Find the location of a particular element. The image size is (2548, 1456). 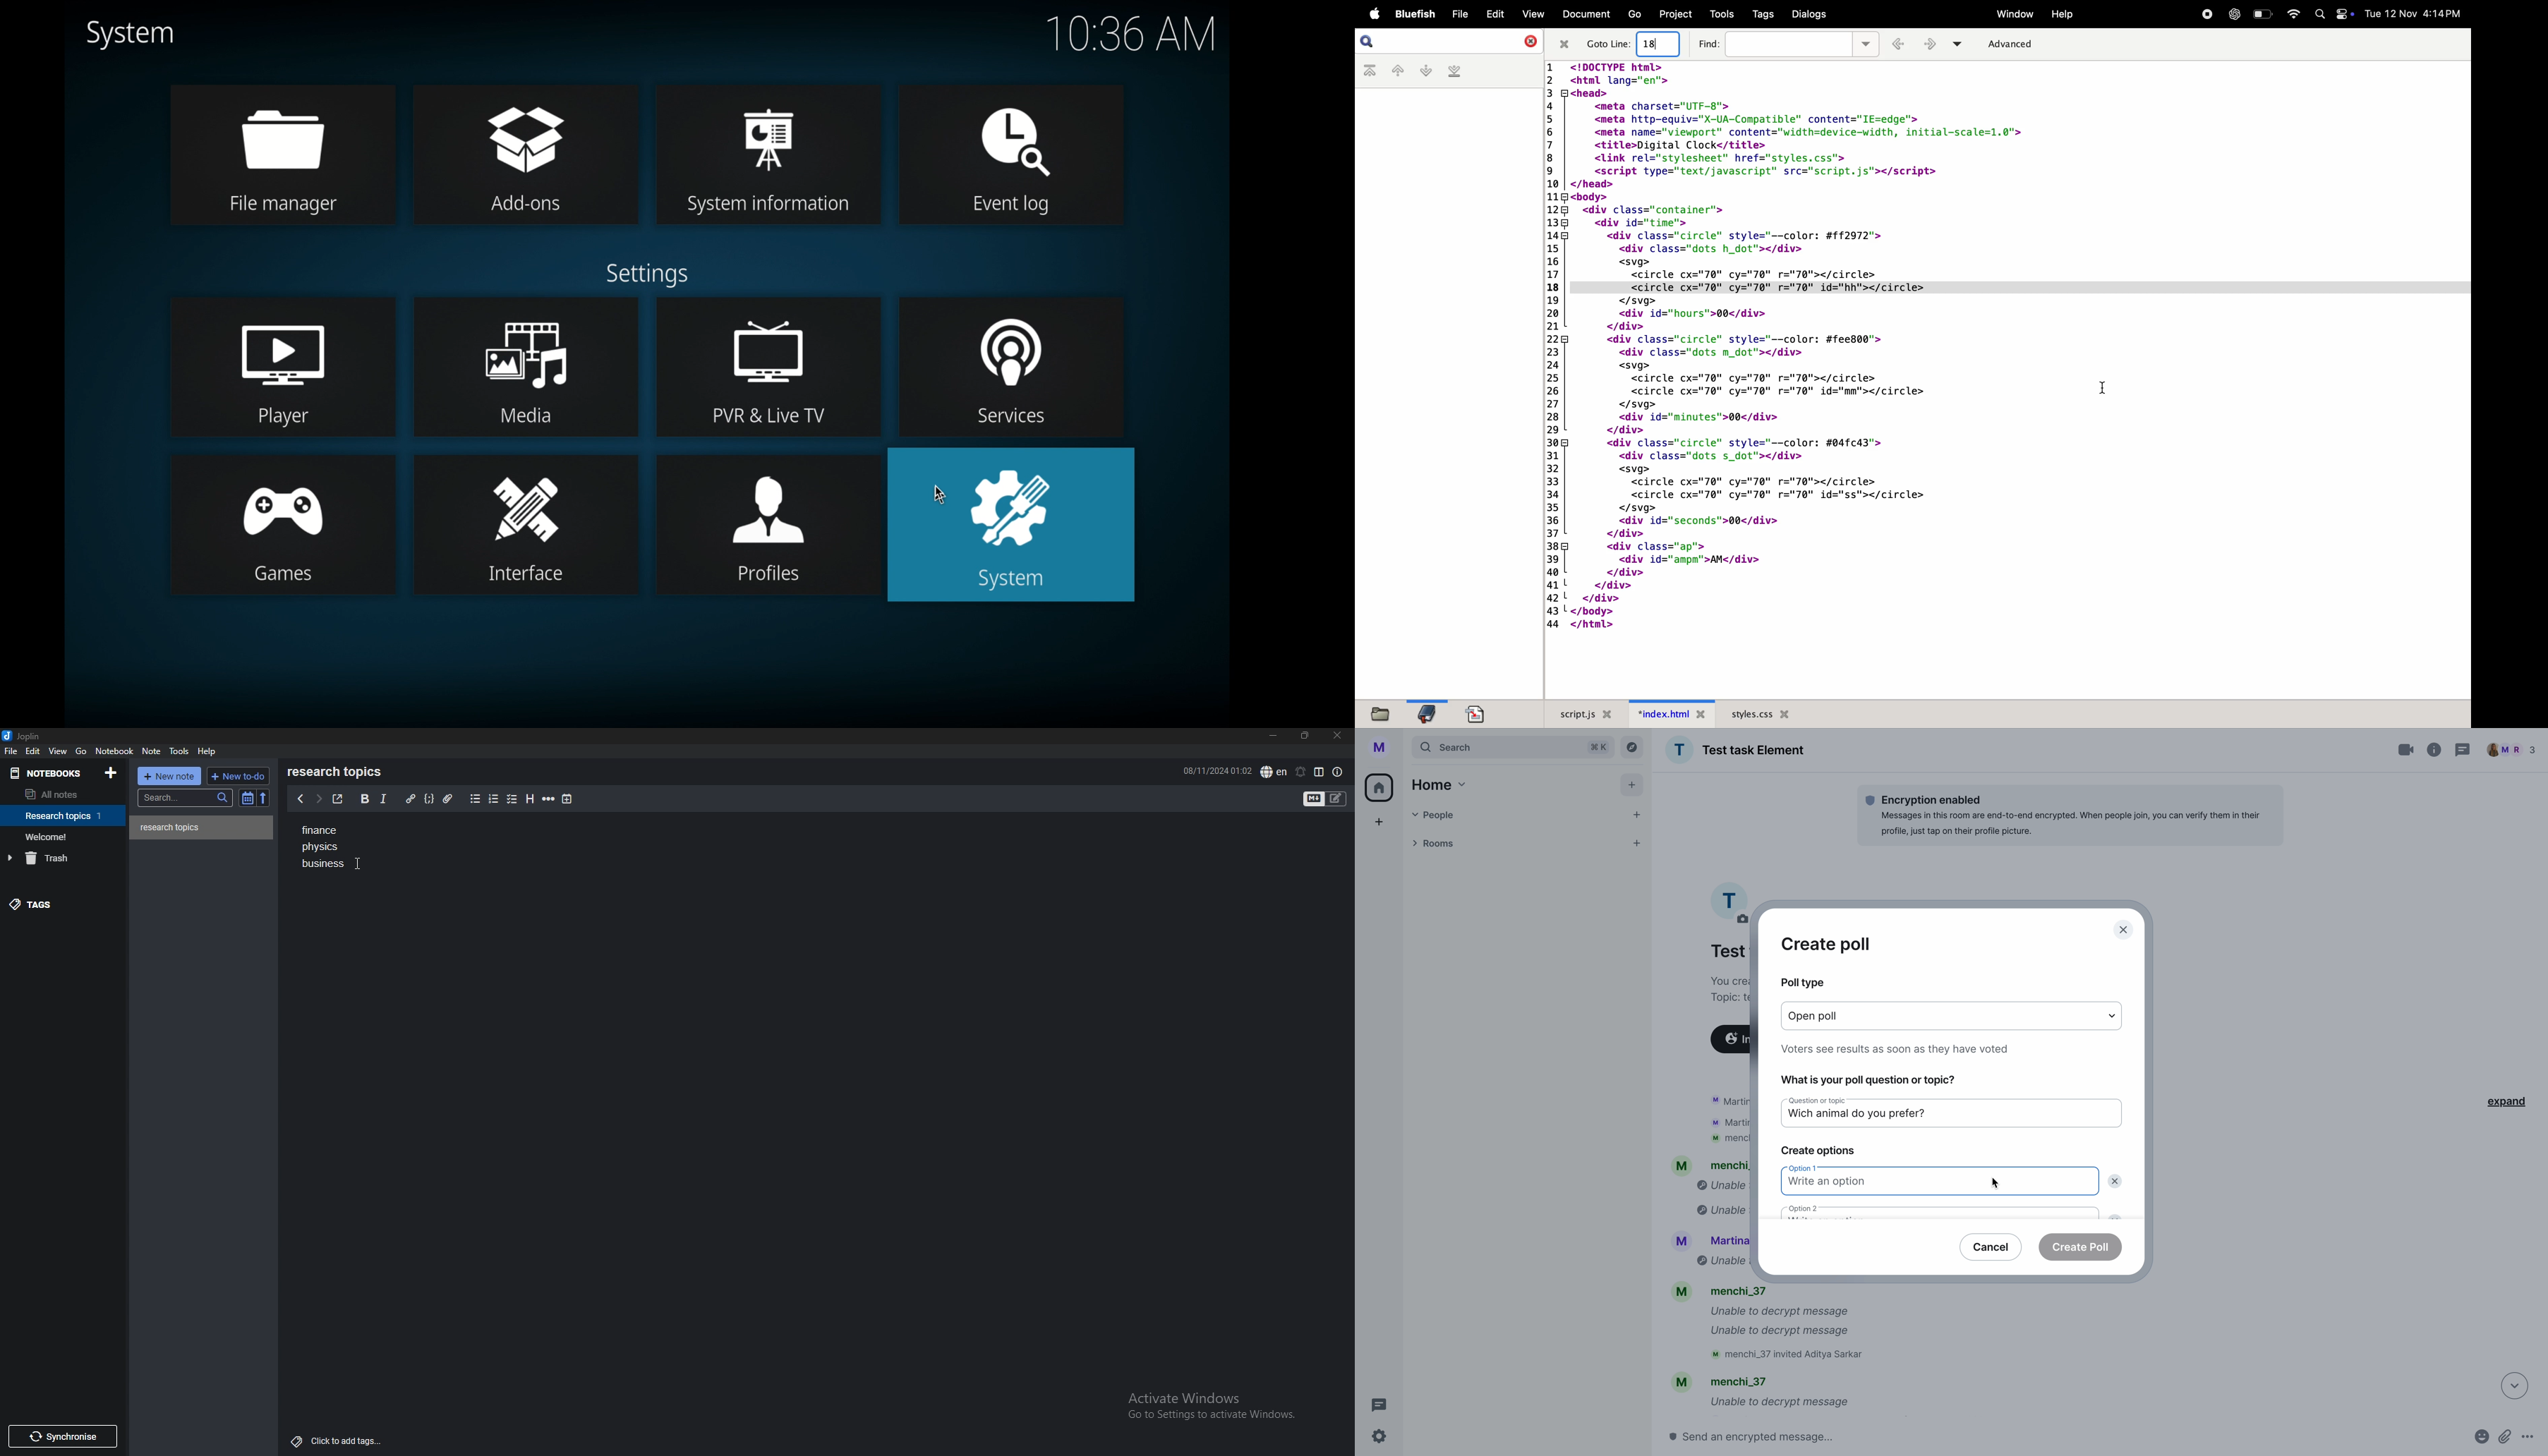

search bar is located at coordinates (186, 797).